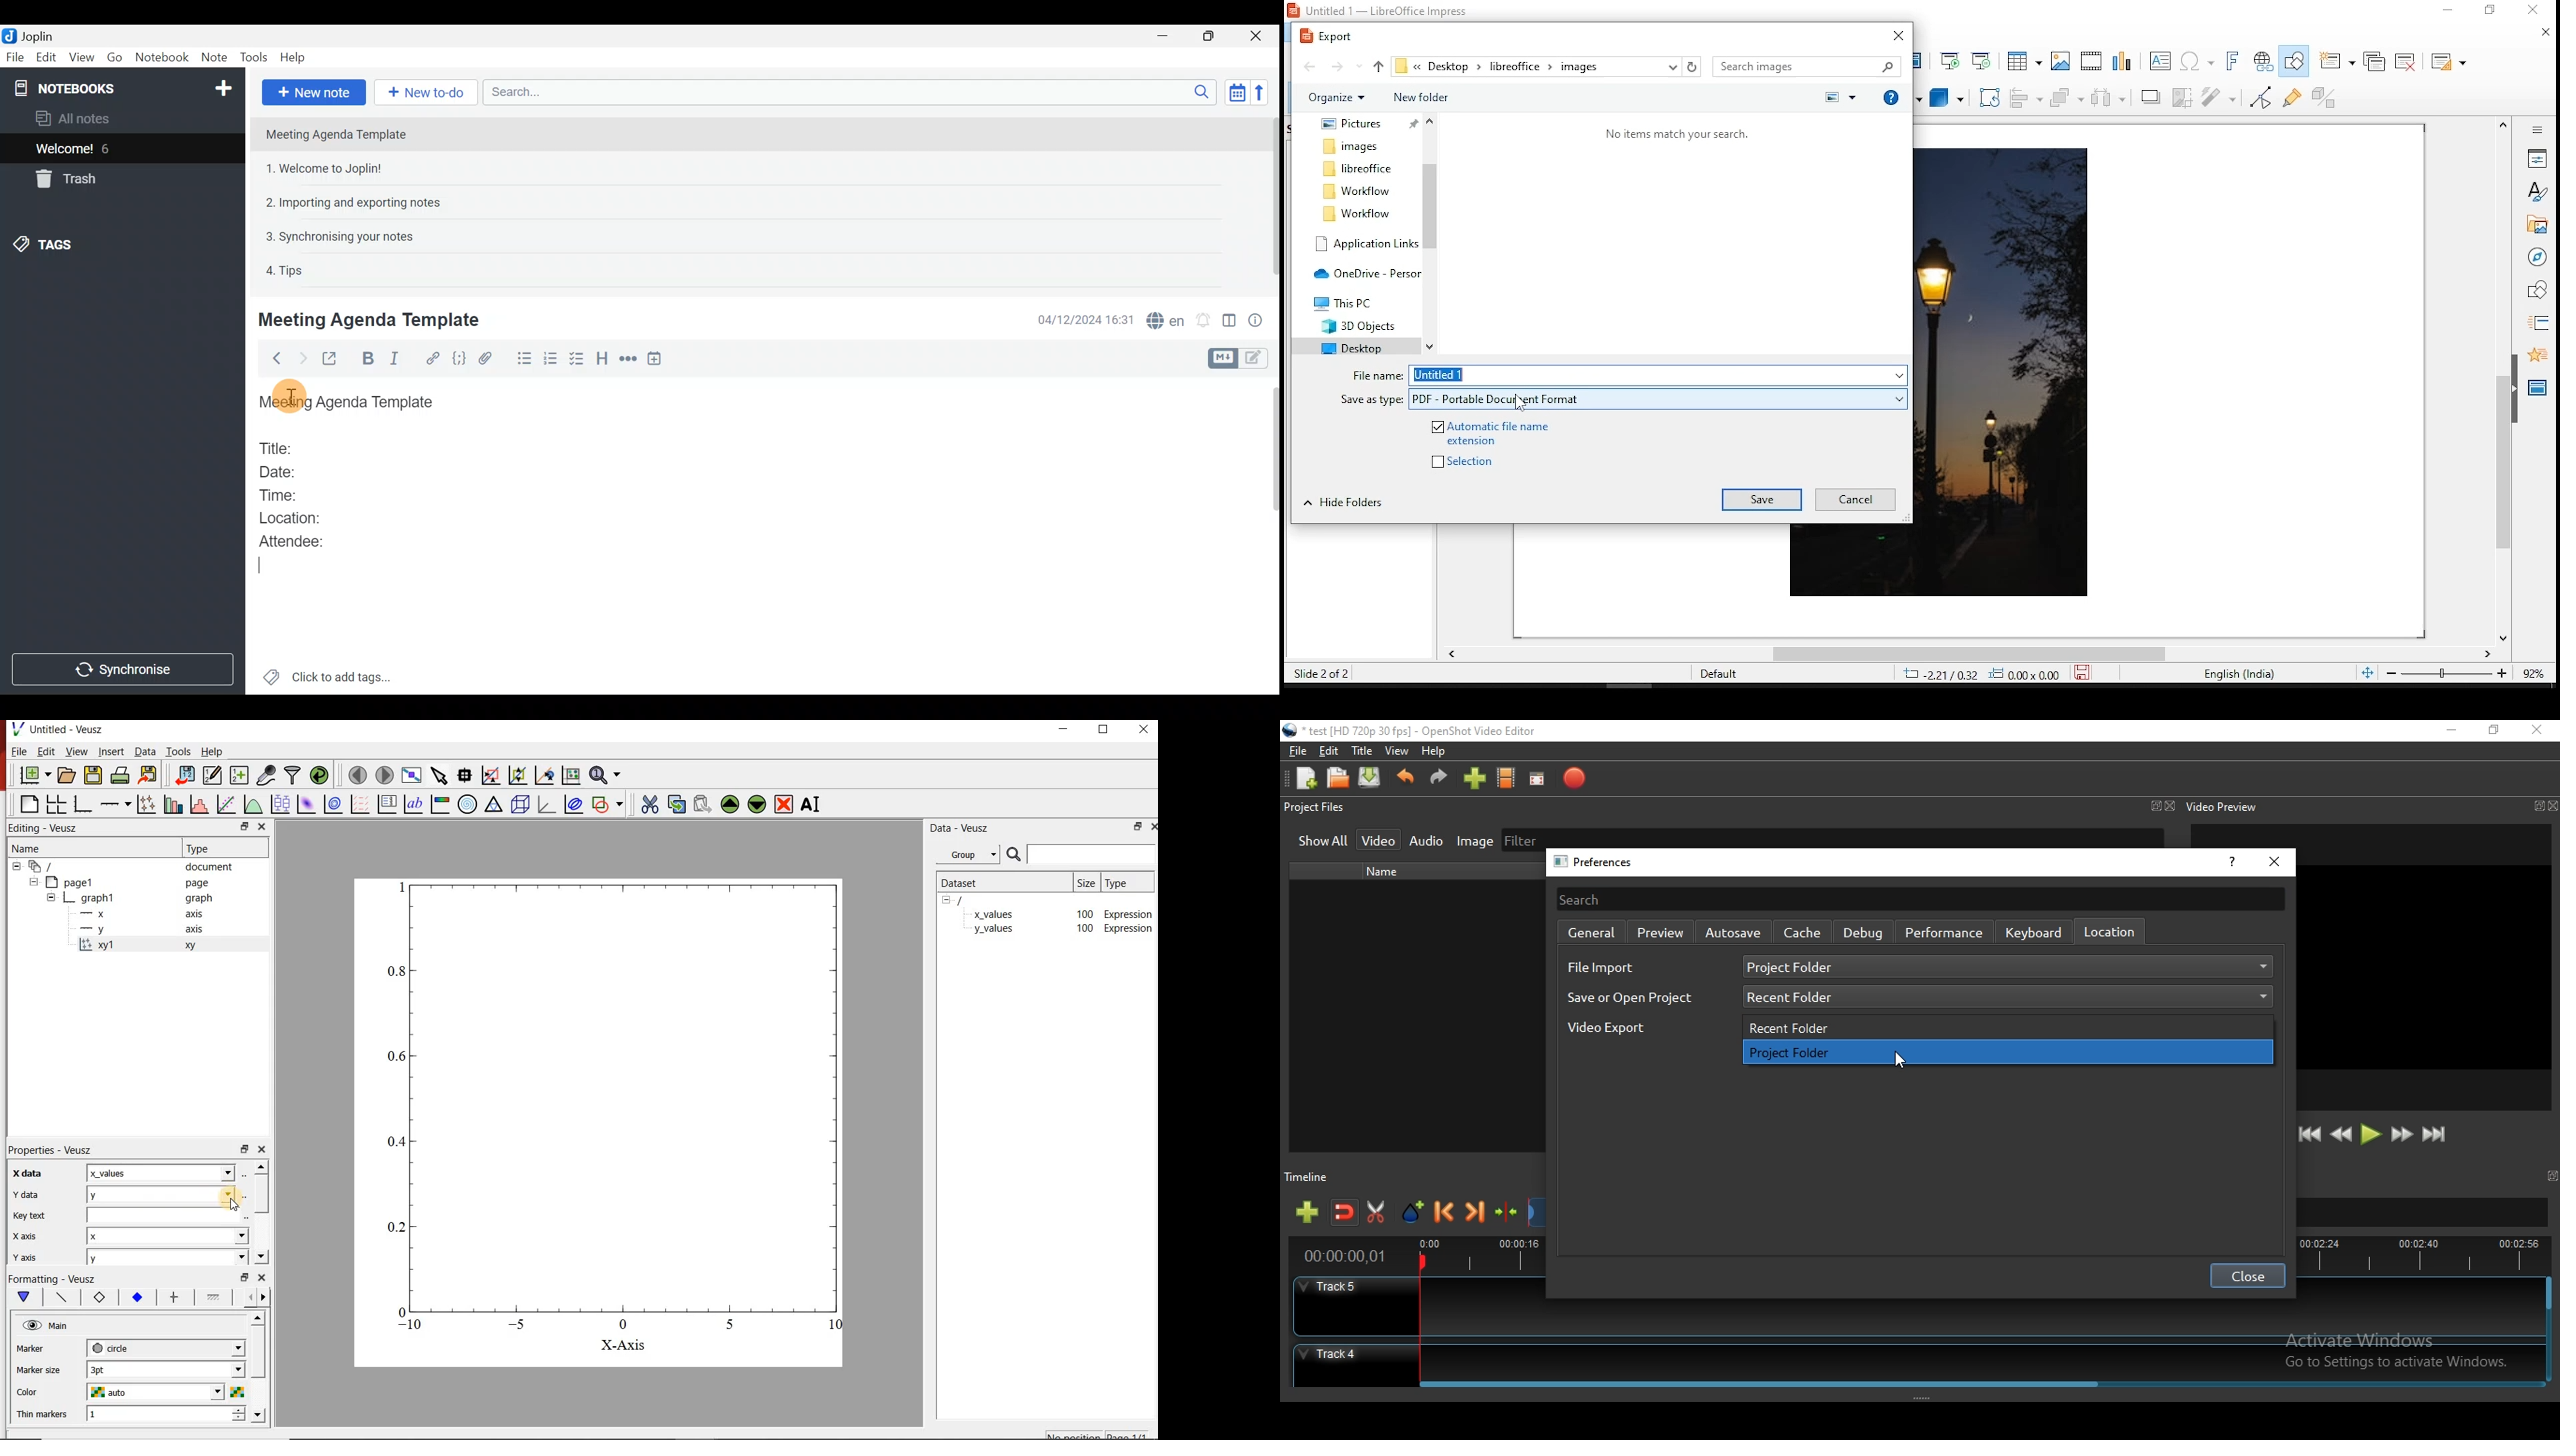 Image resolution: width=2576 pixels, height=1456 pixels. Describe the element at coordinates (125, 87) in the screenshot. I see `Notebooks` at that location.